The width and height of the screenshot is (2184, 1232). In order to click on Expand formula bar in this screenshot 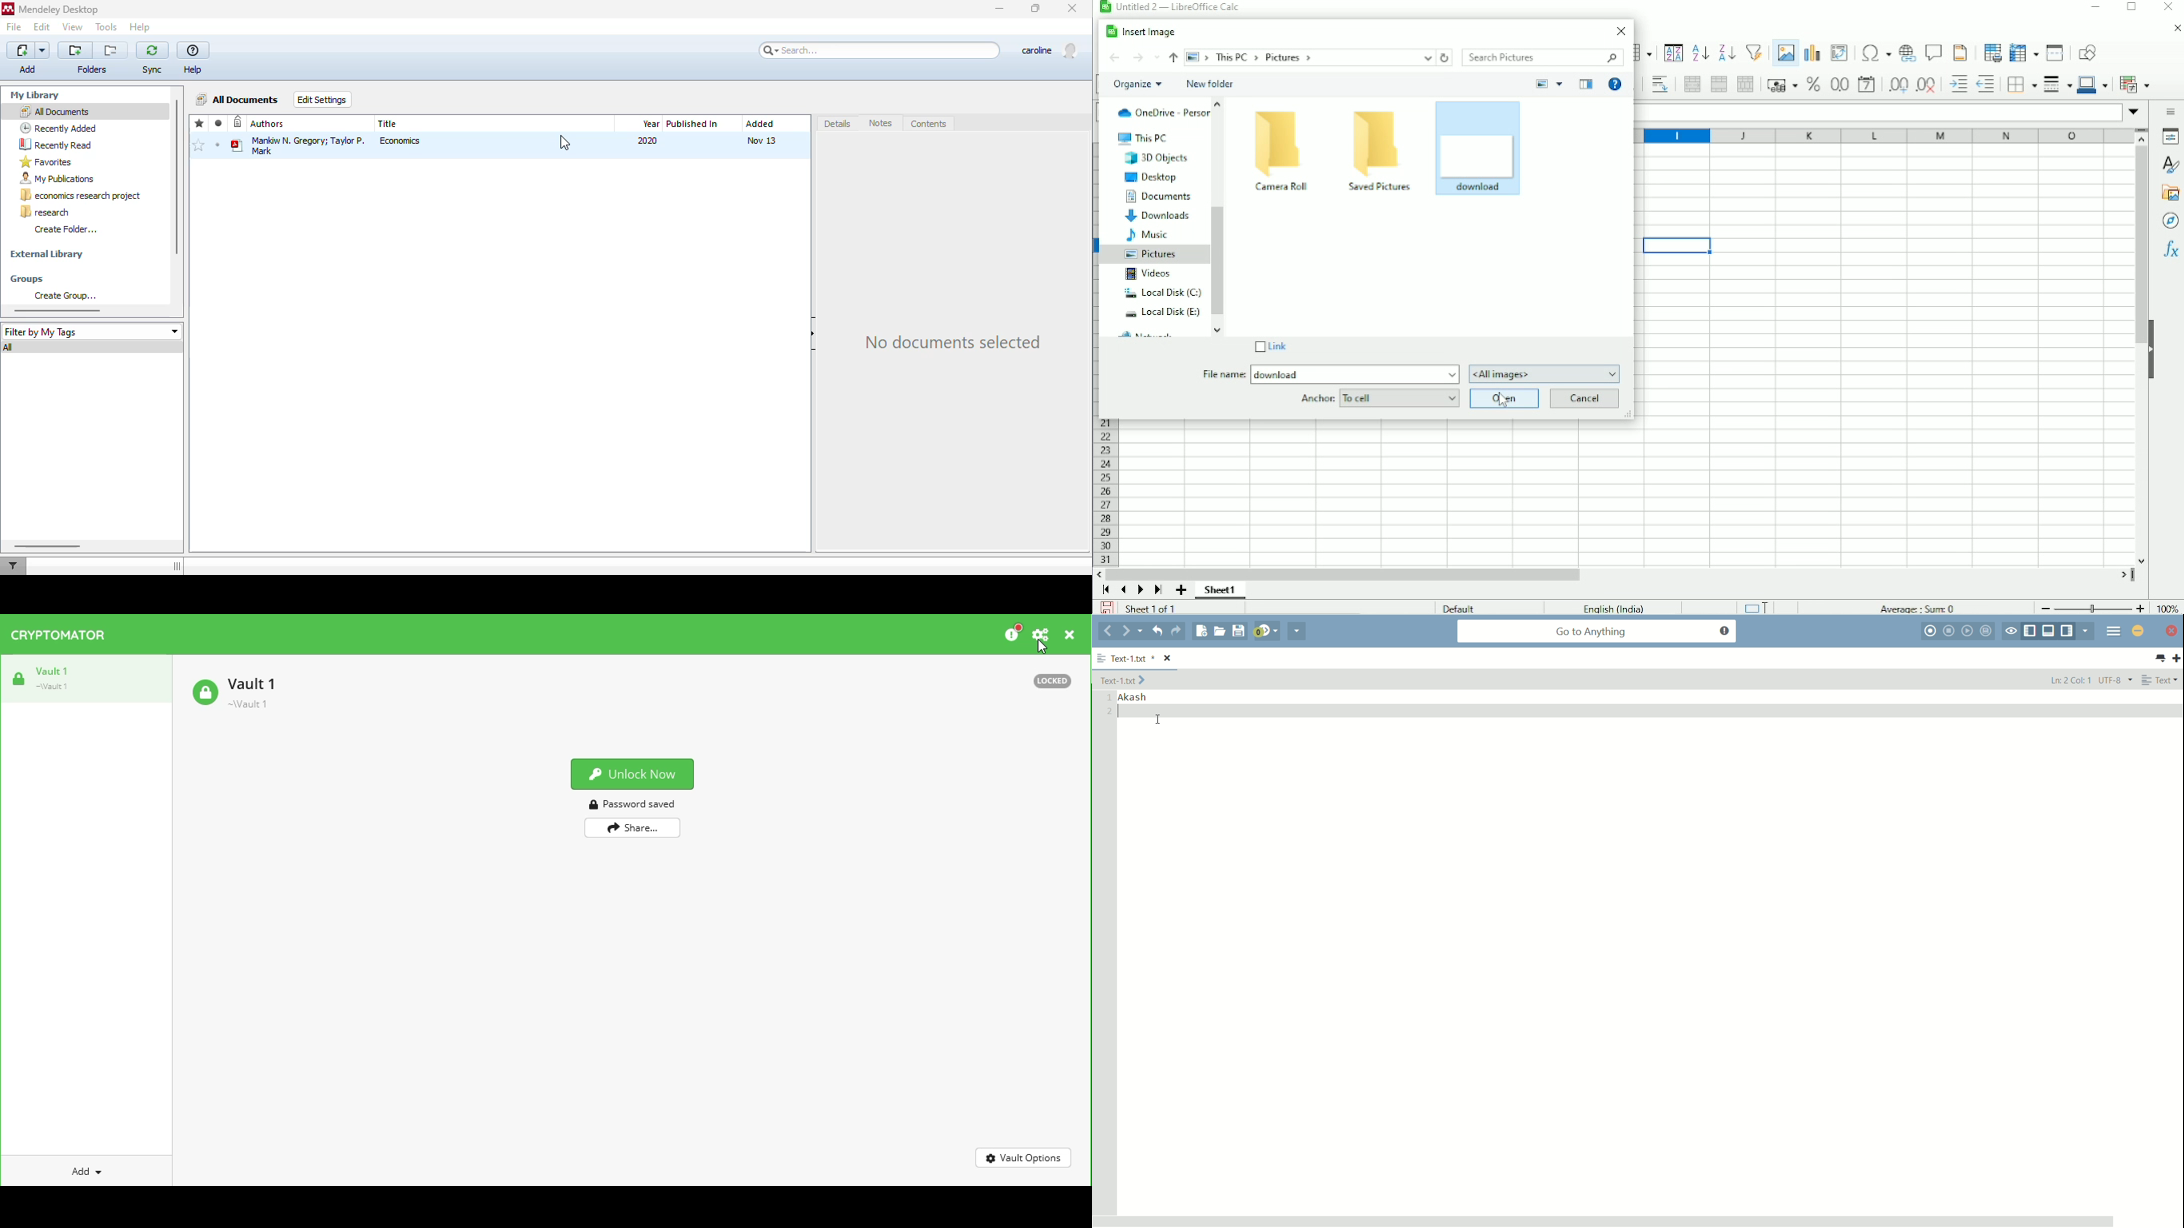, I will do `click(2134, 111)`.